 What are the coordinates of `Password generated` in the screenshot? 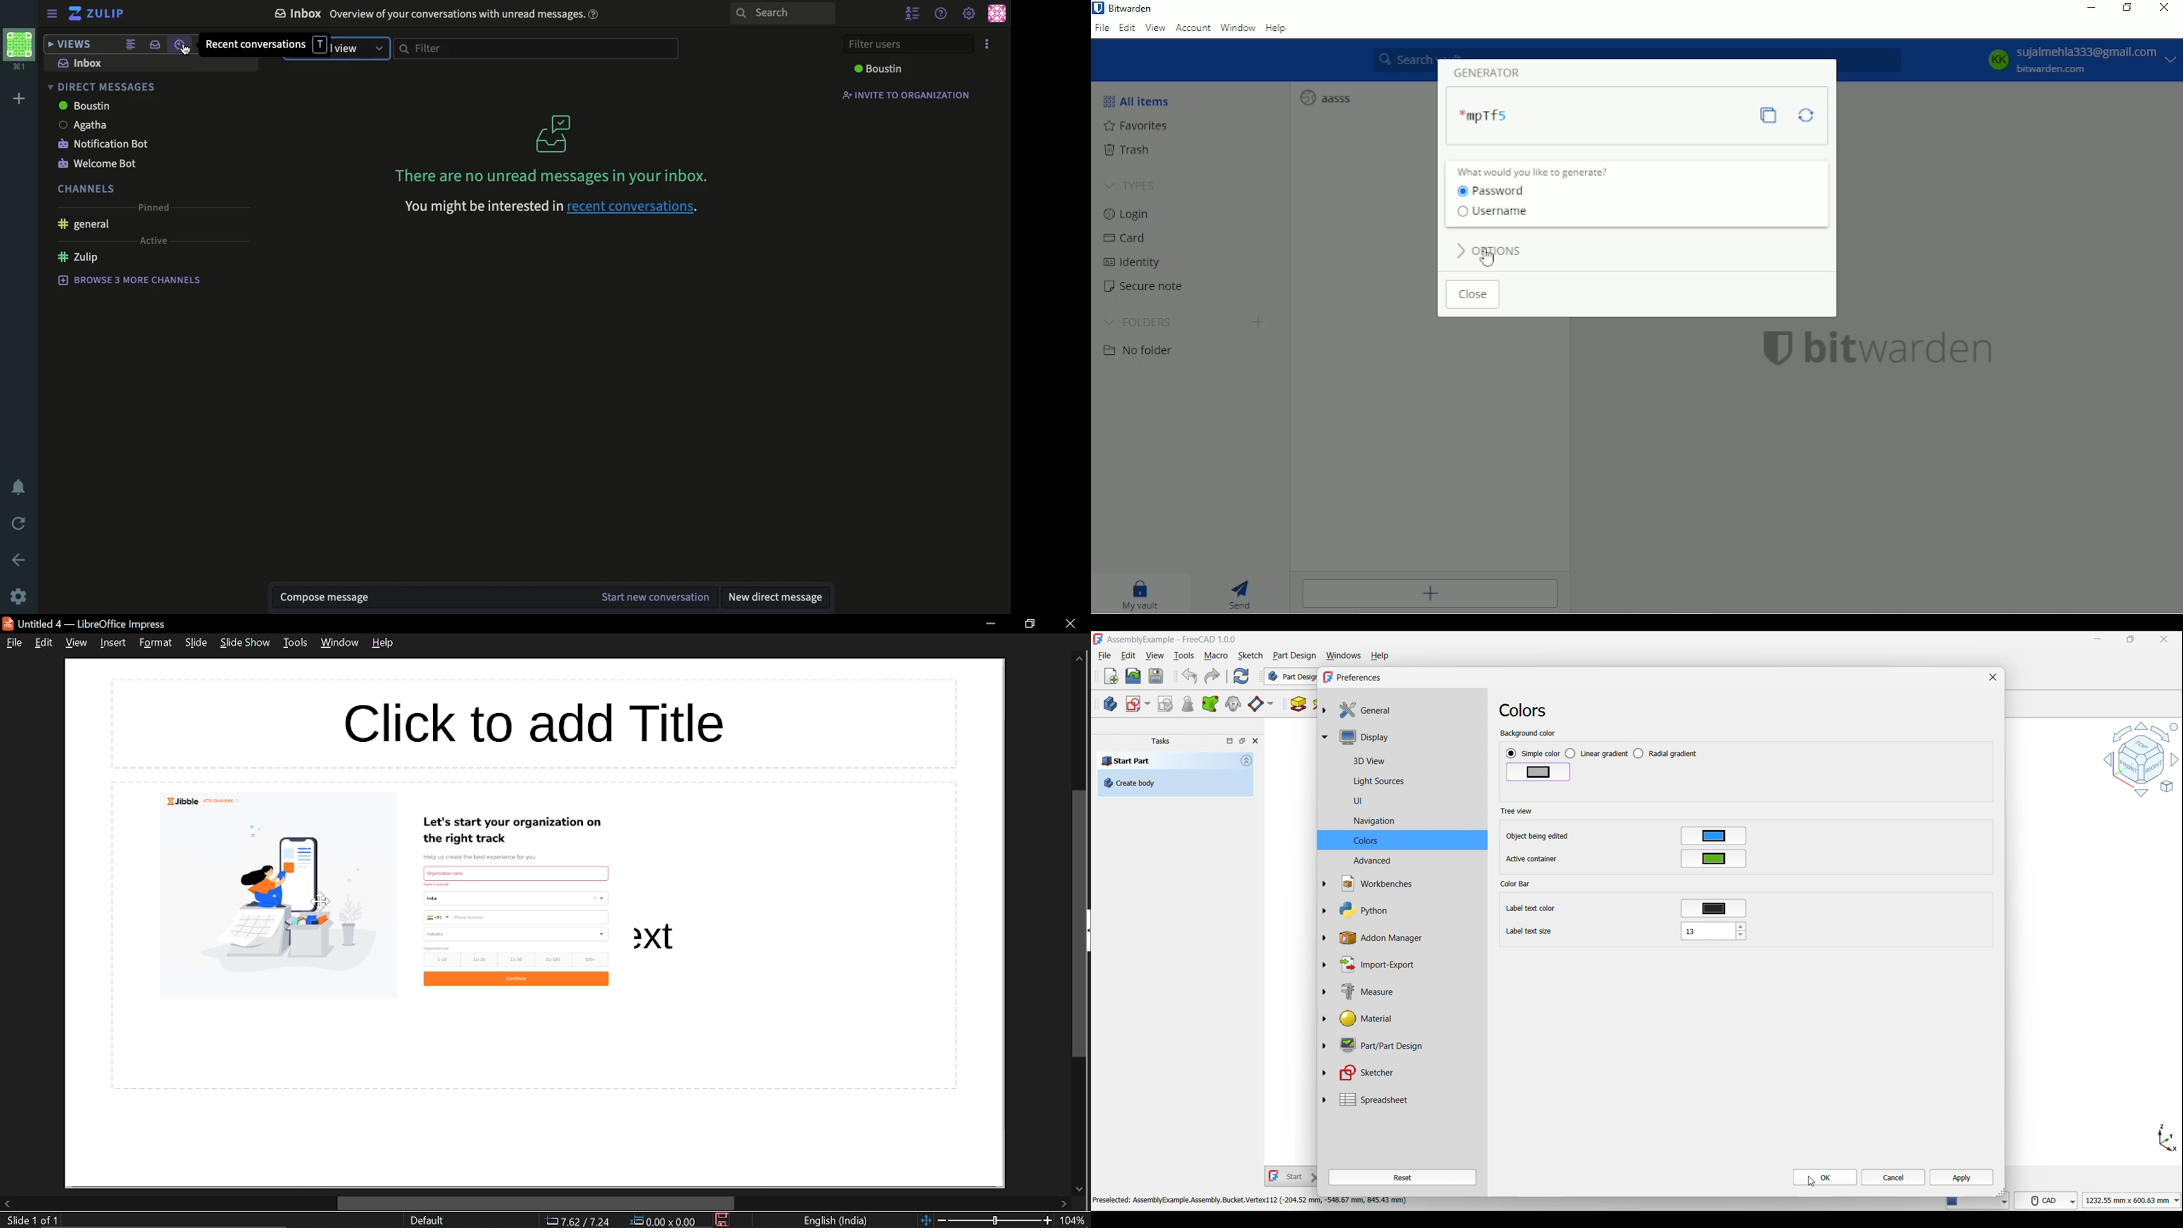 It's located at (1485, 113).